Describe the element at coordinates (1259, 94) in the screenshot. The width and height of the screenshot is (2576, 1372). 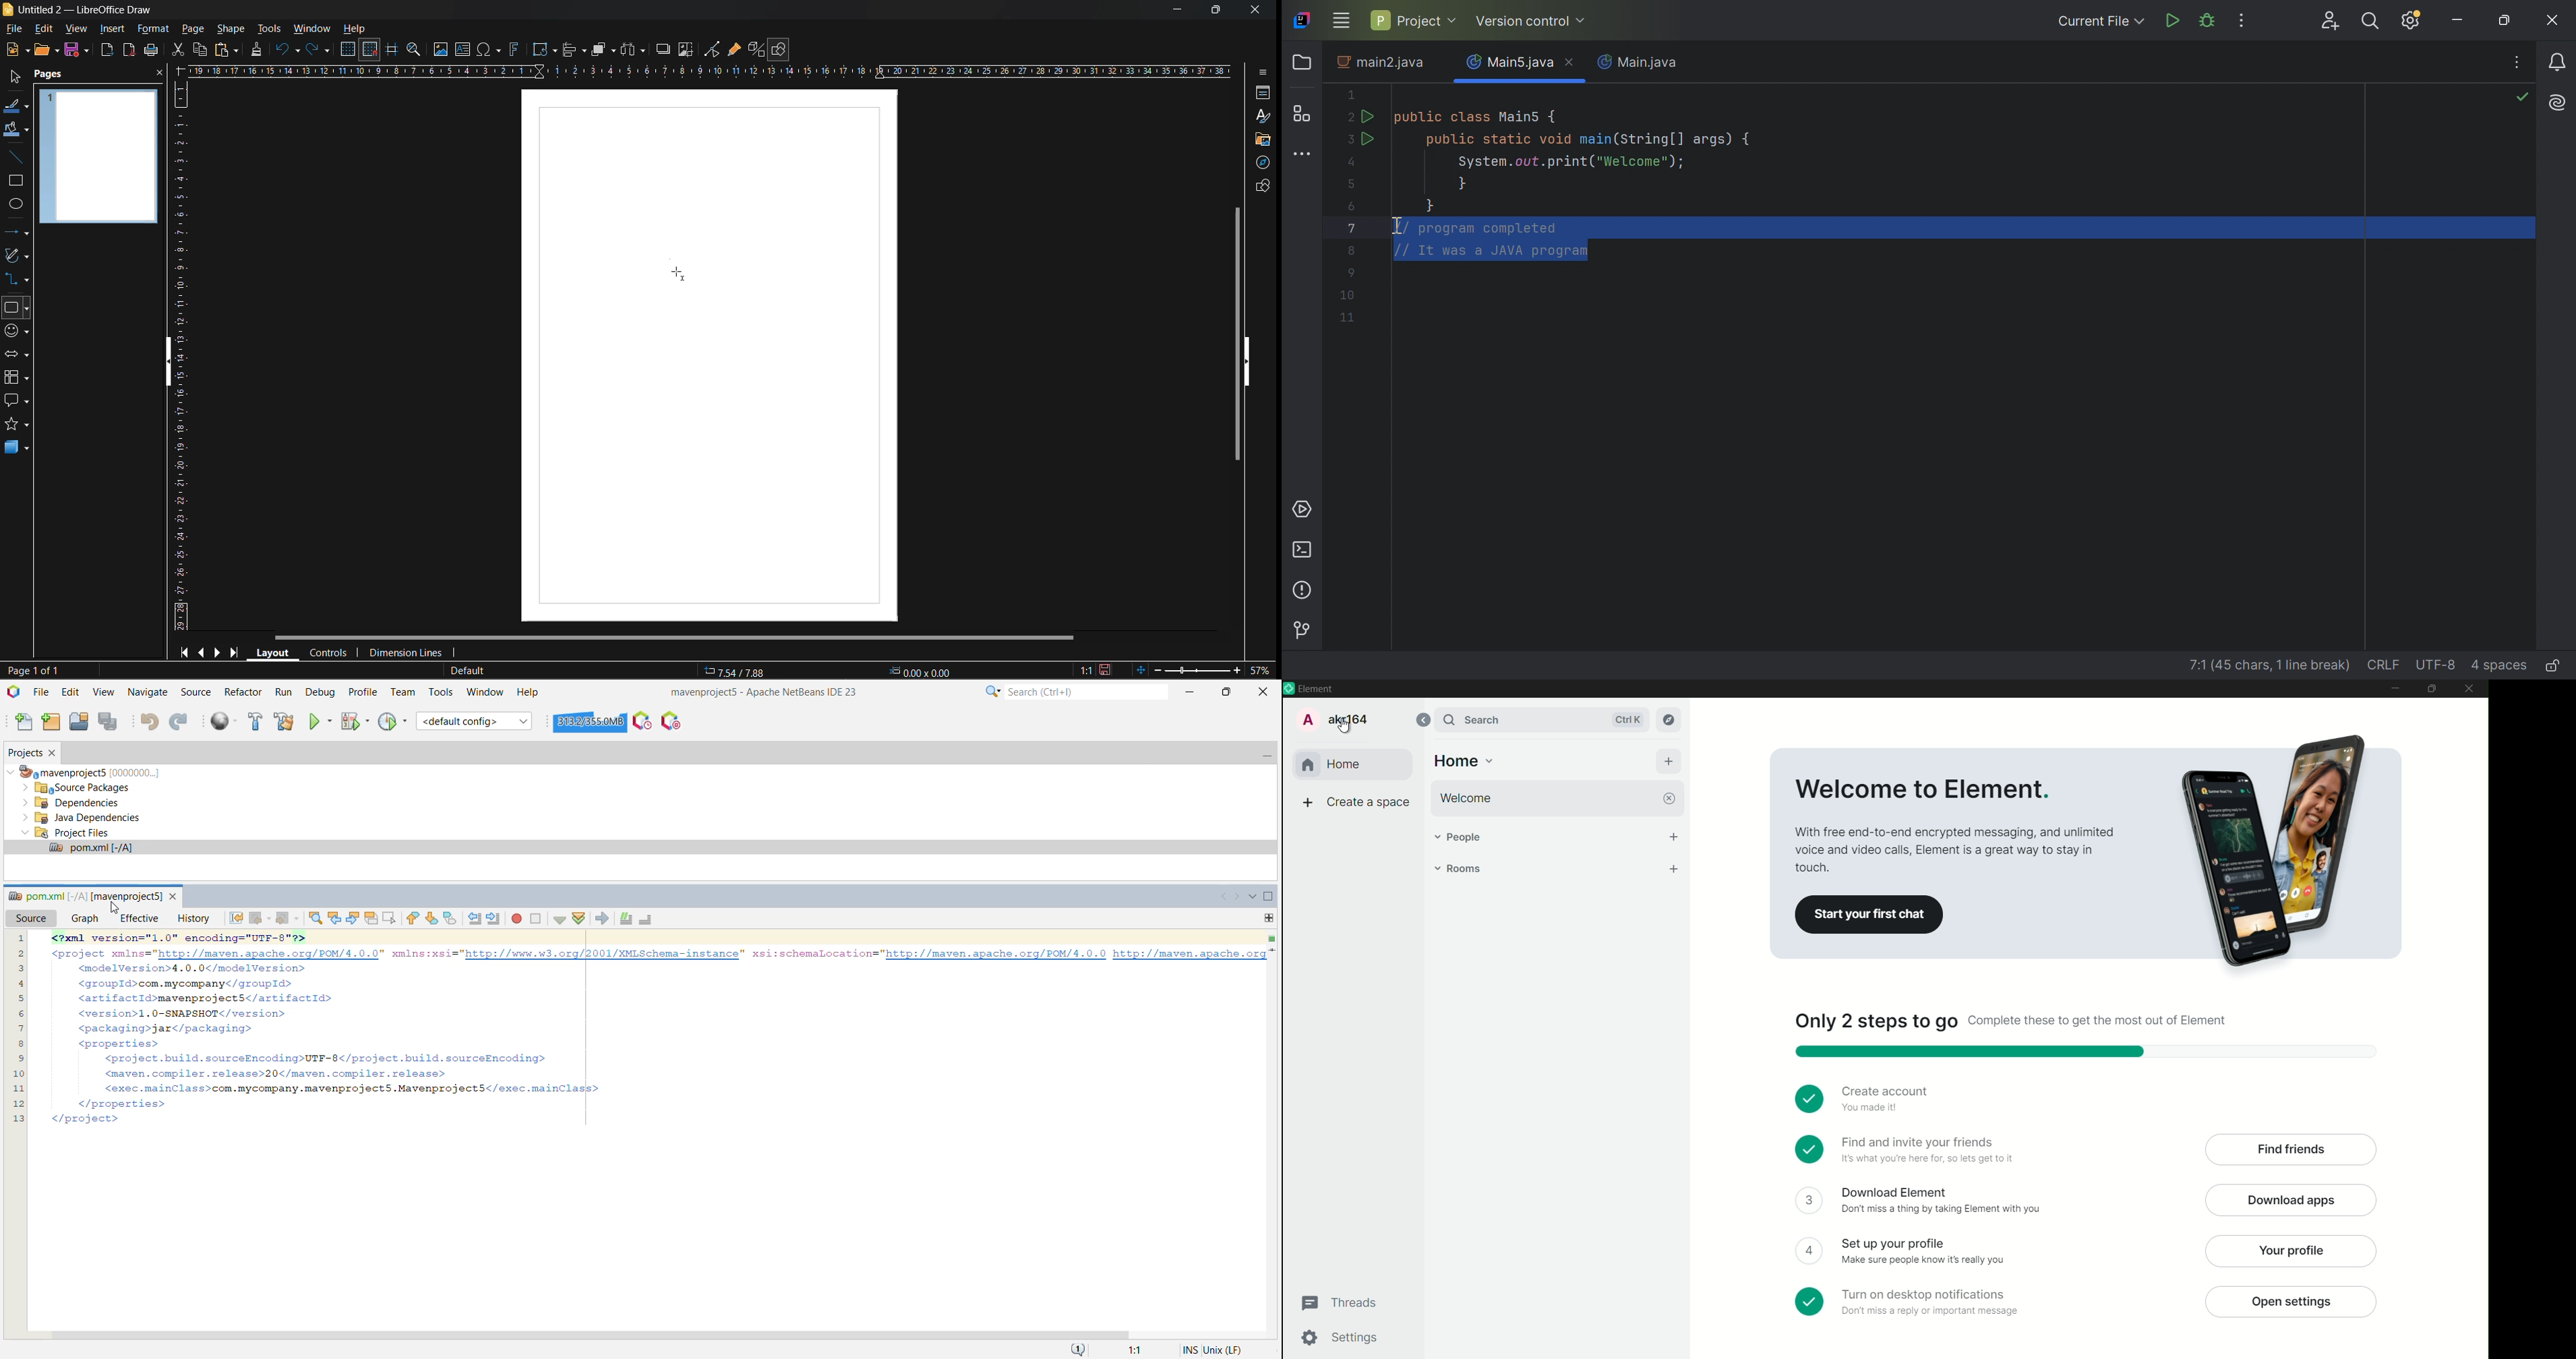
I see `properties` at that location.